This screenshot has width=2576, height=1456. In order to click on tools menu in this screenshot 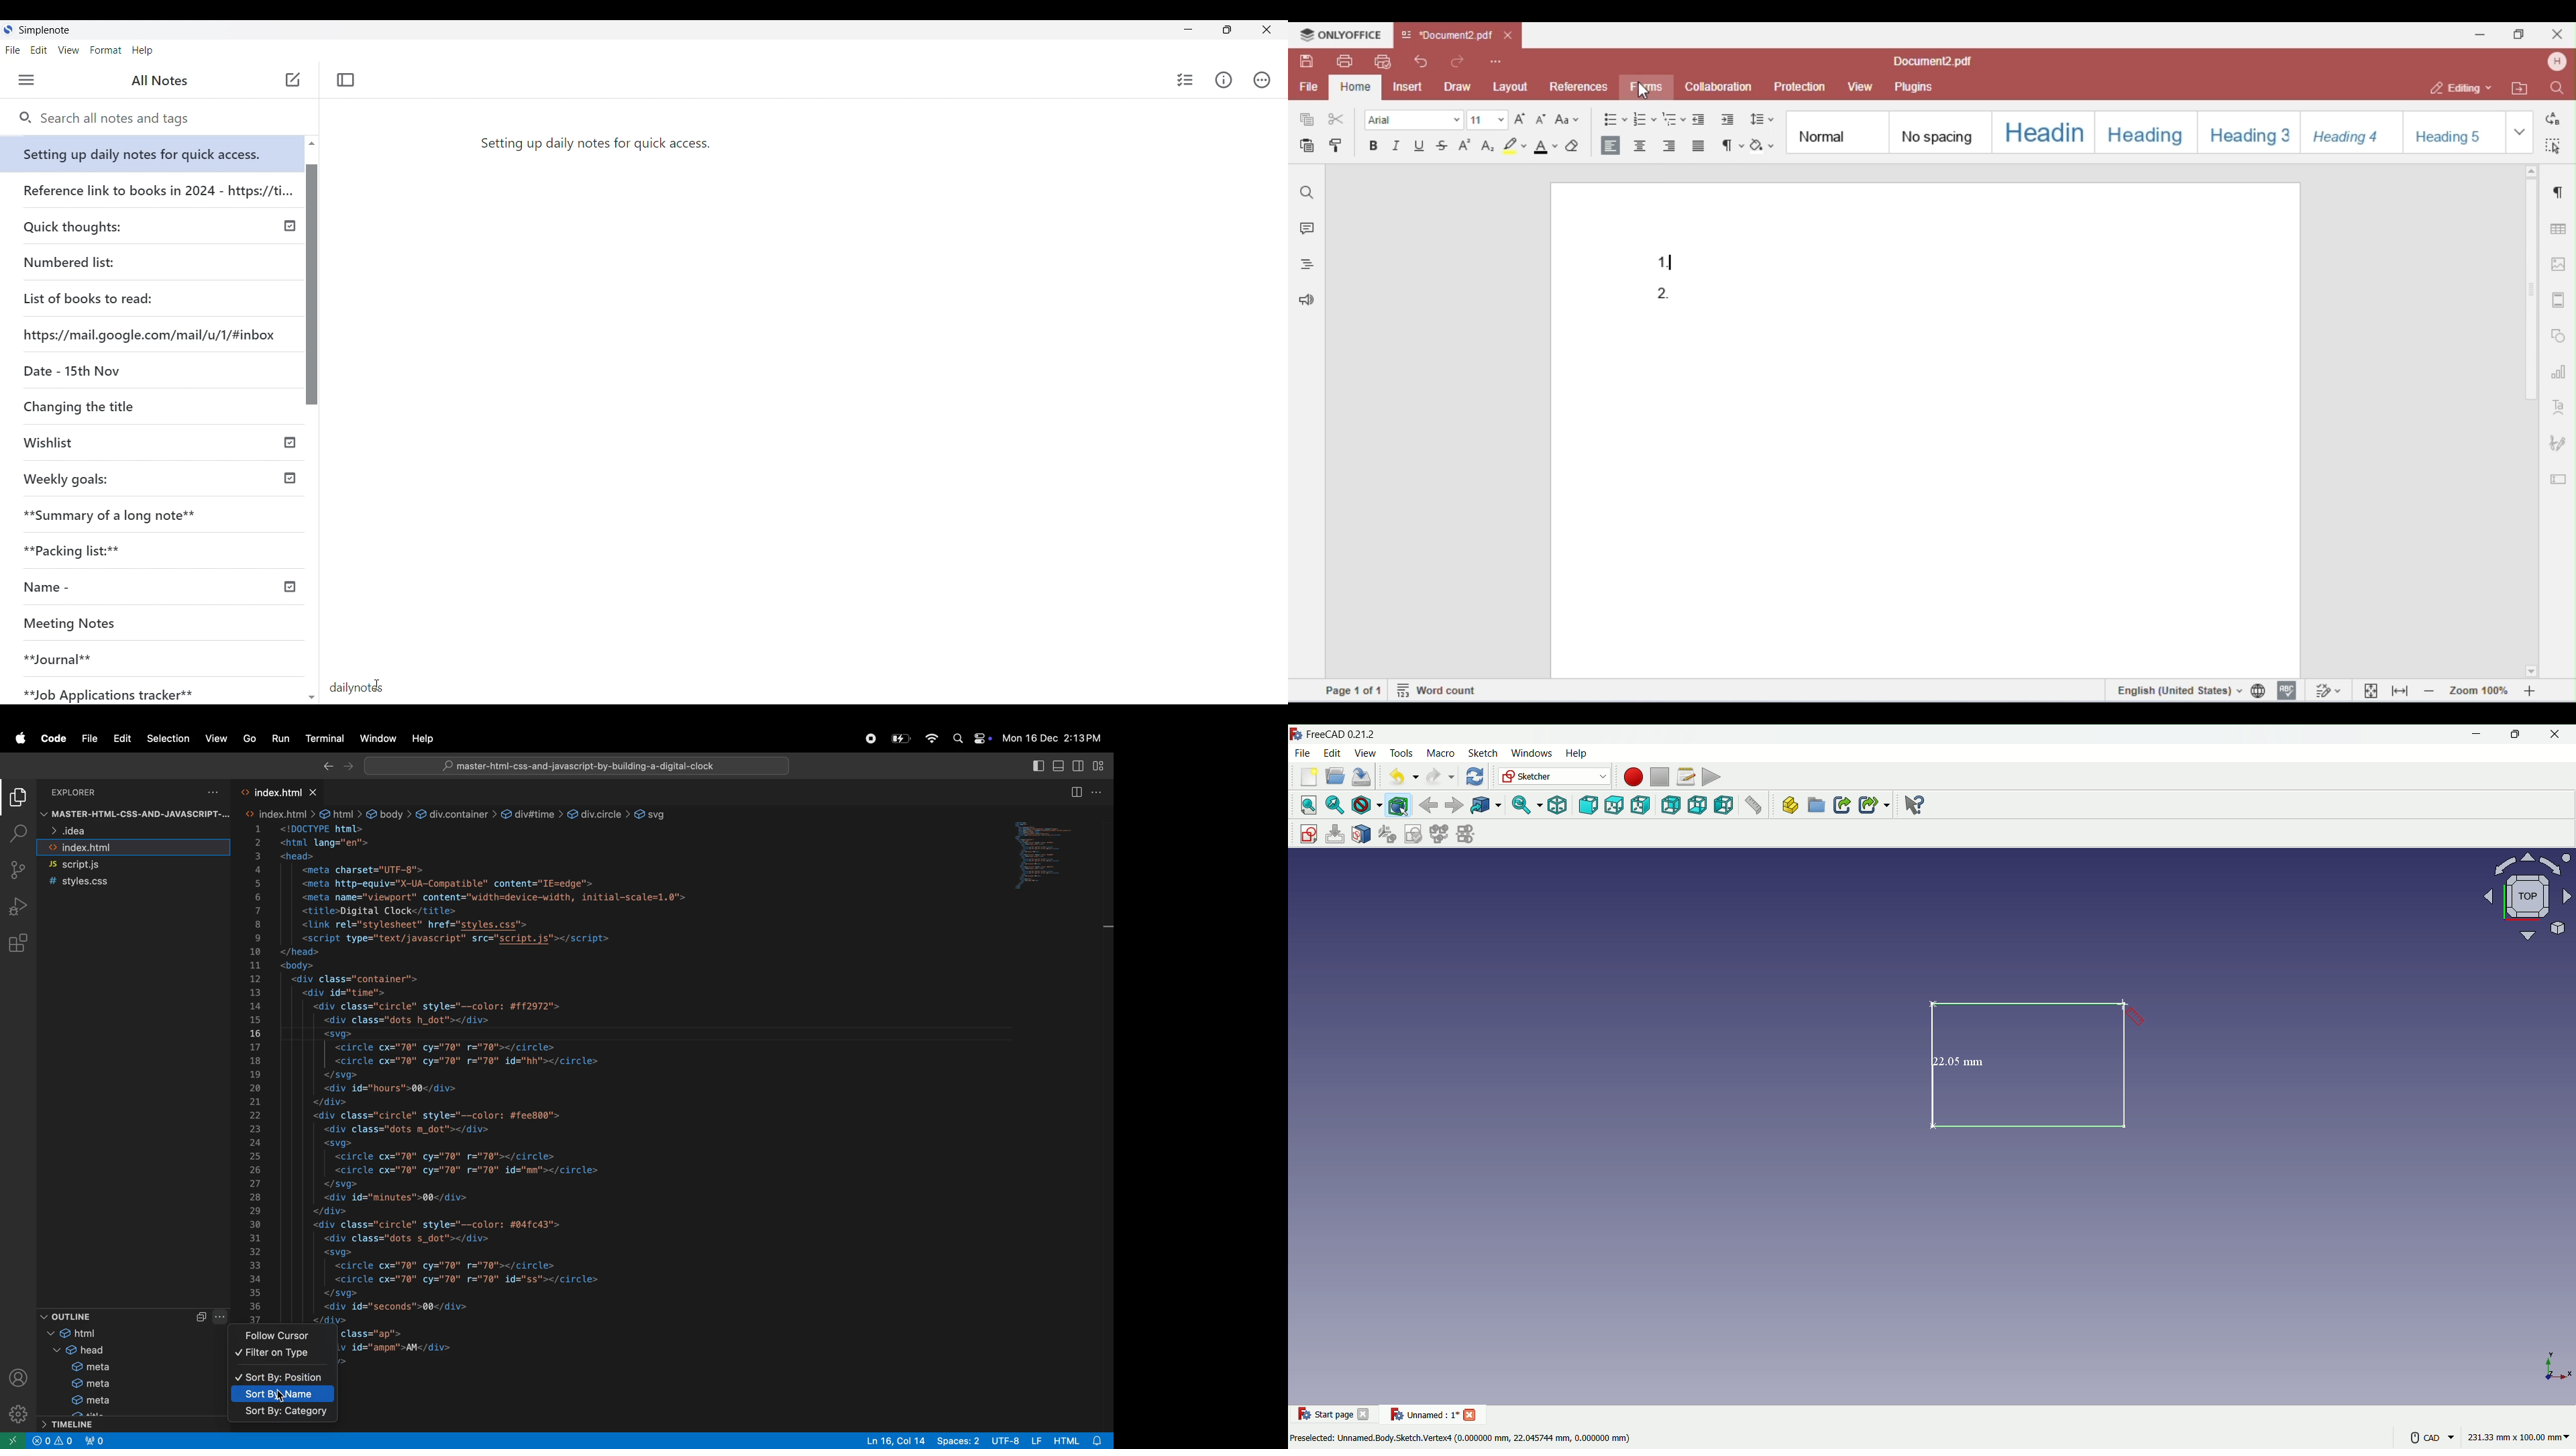, I will do `click(1400, 753)`.